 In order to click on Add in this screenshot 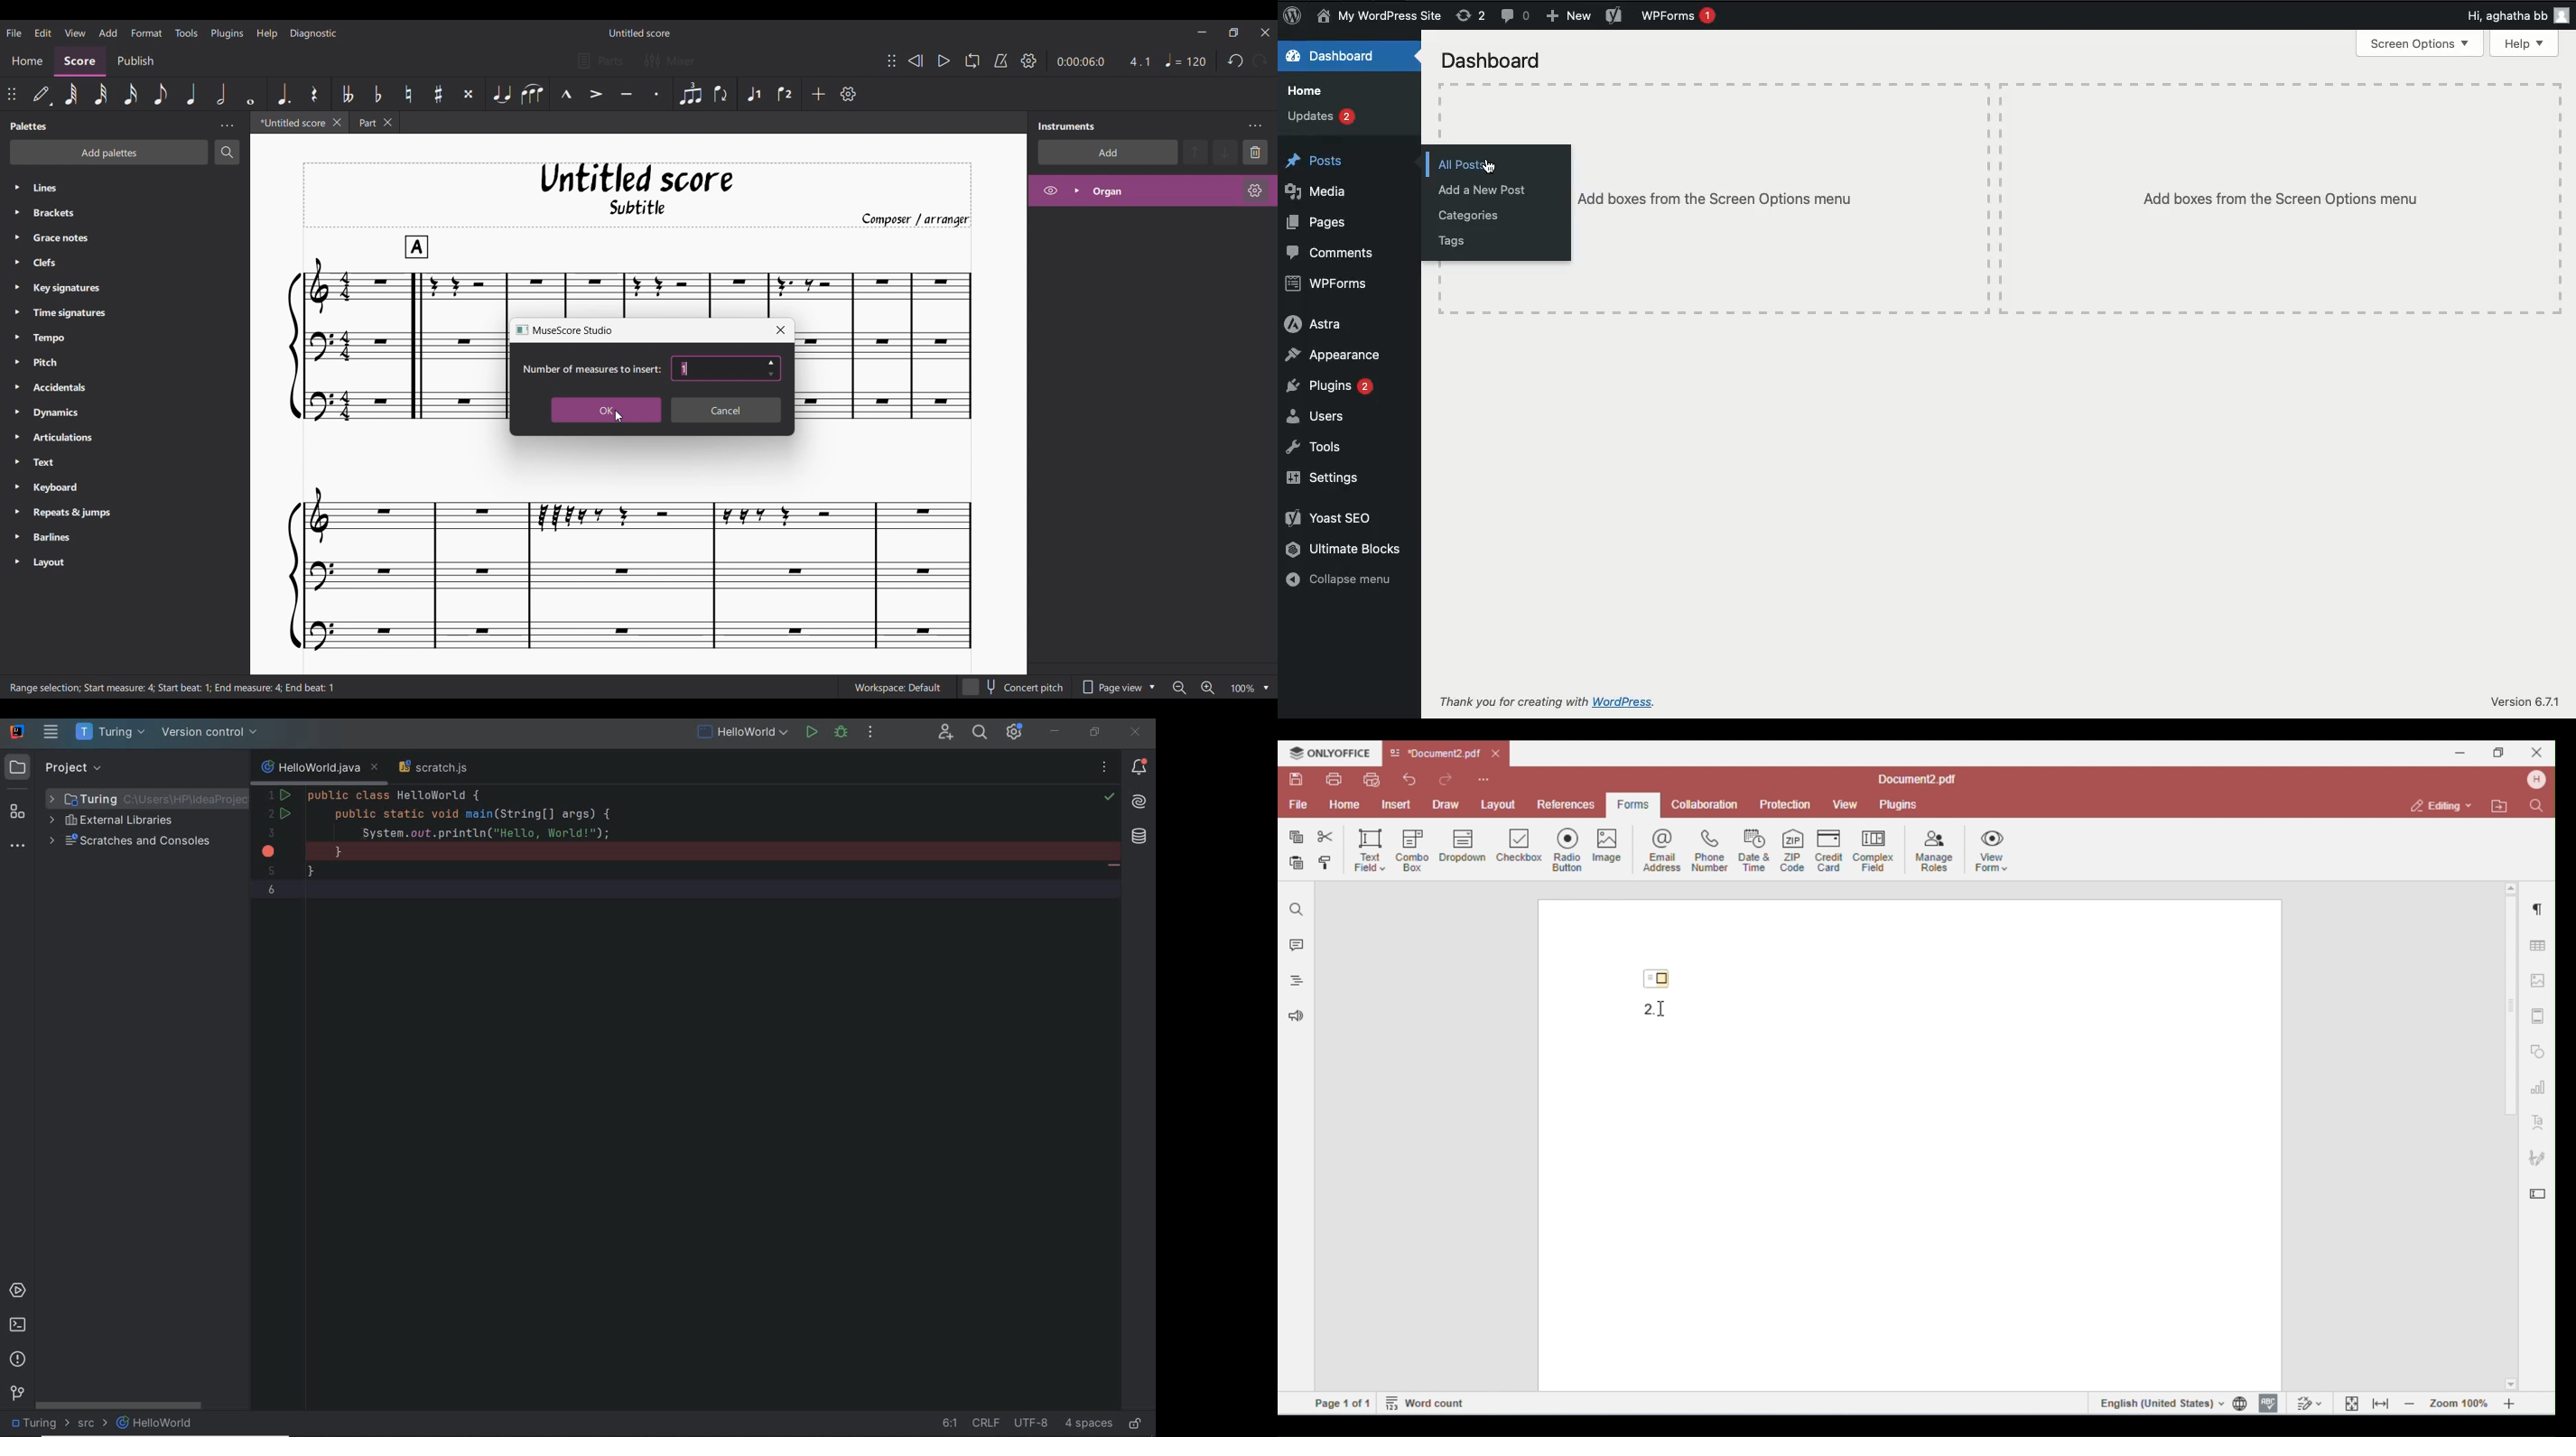, I will do `click(819, 94)`.